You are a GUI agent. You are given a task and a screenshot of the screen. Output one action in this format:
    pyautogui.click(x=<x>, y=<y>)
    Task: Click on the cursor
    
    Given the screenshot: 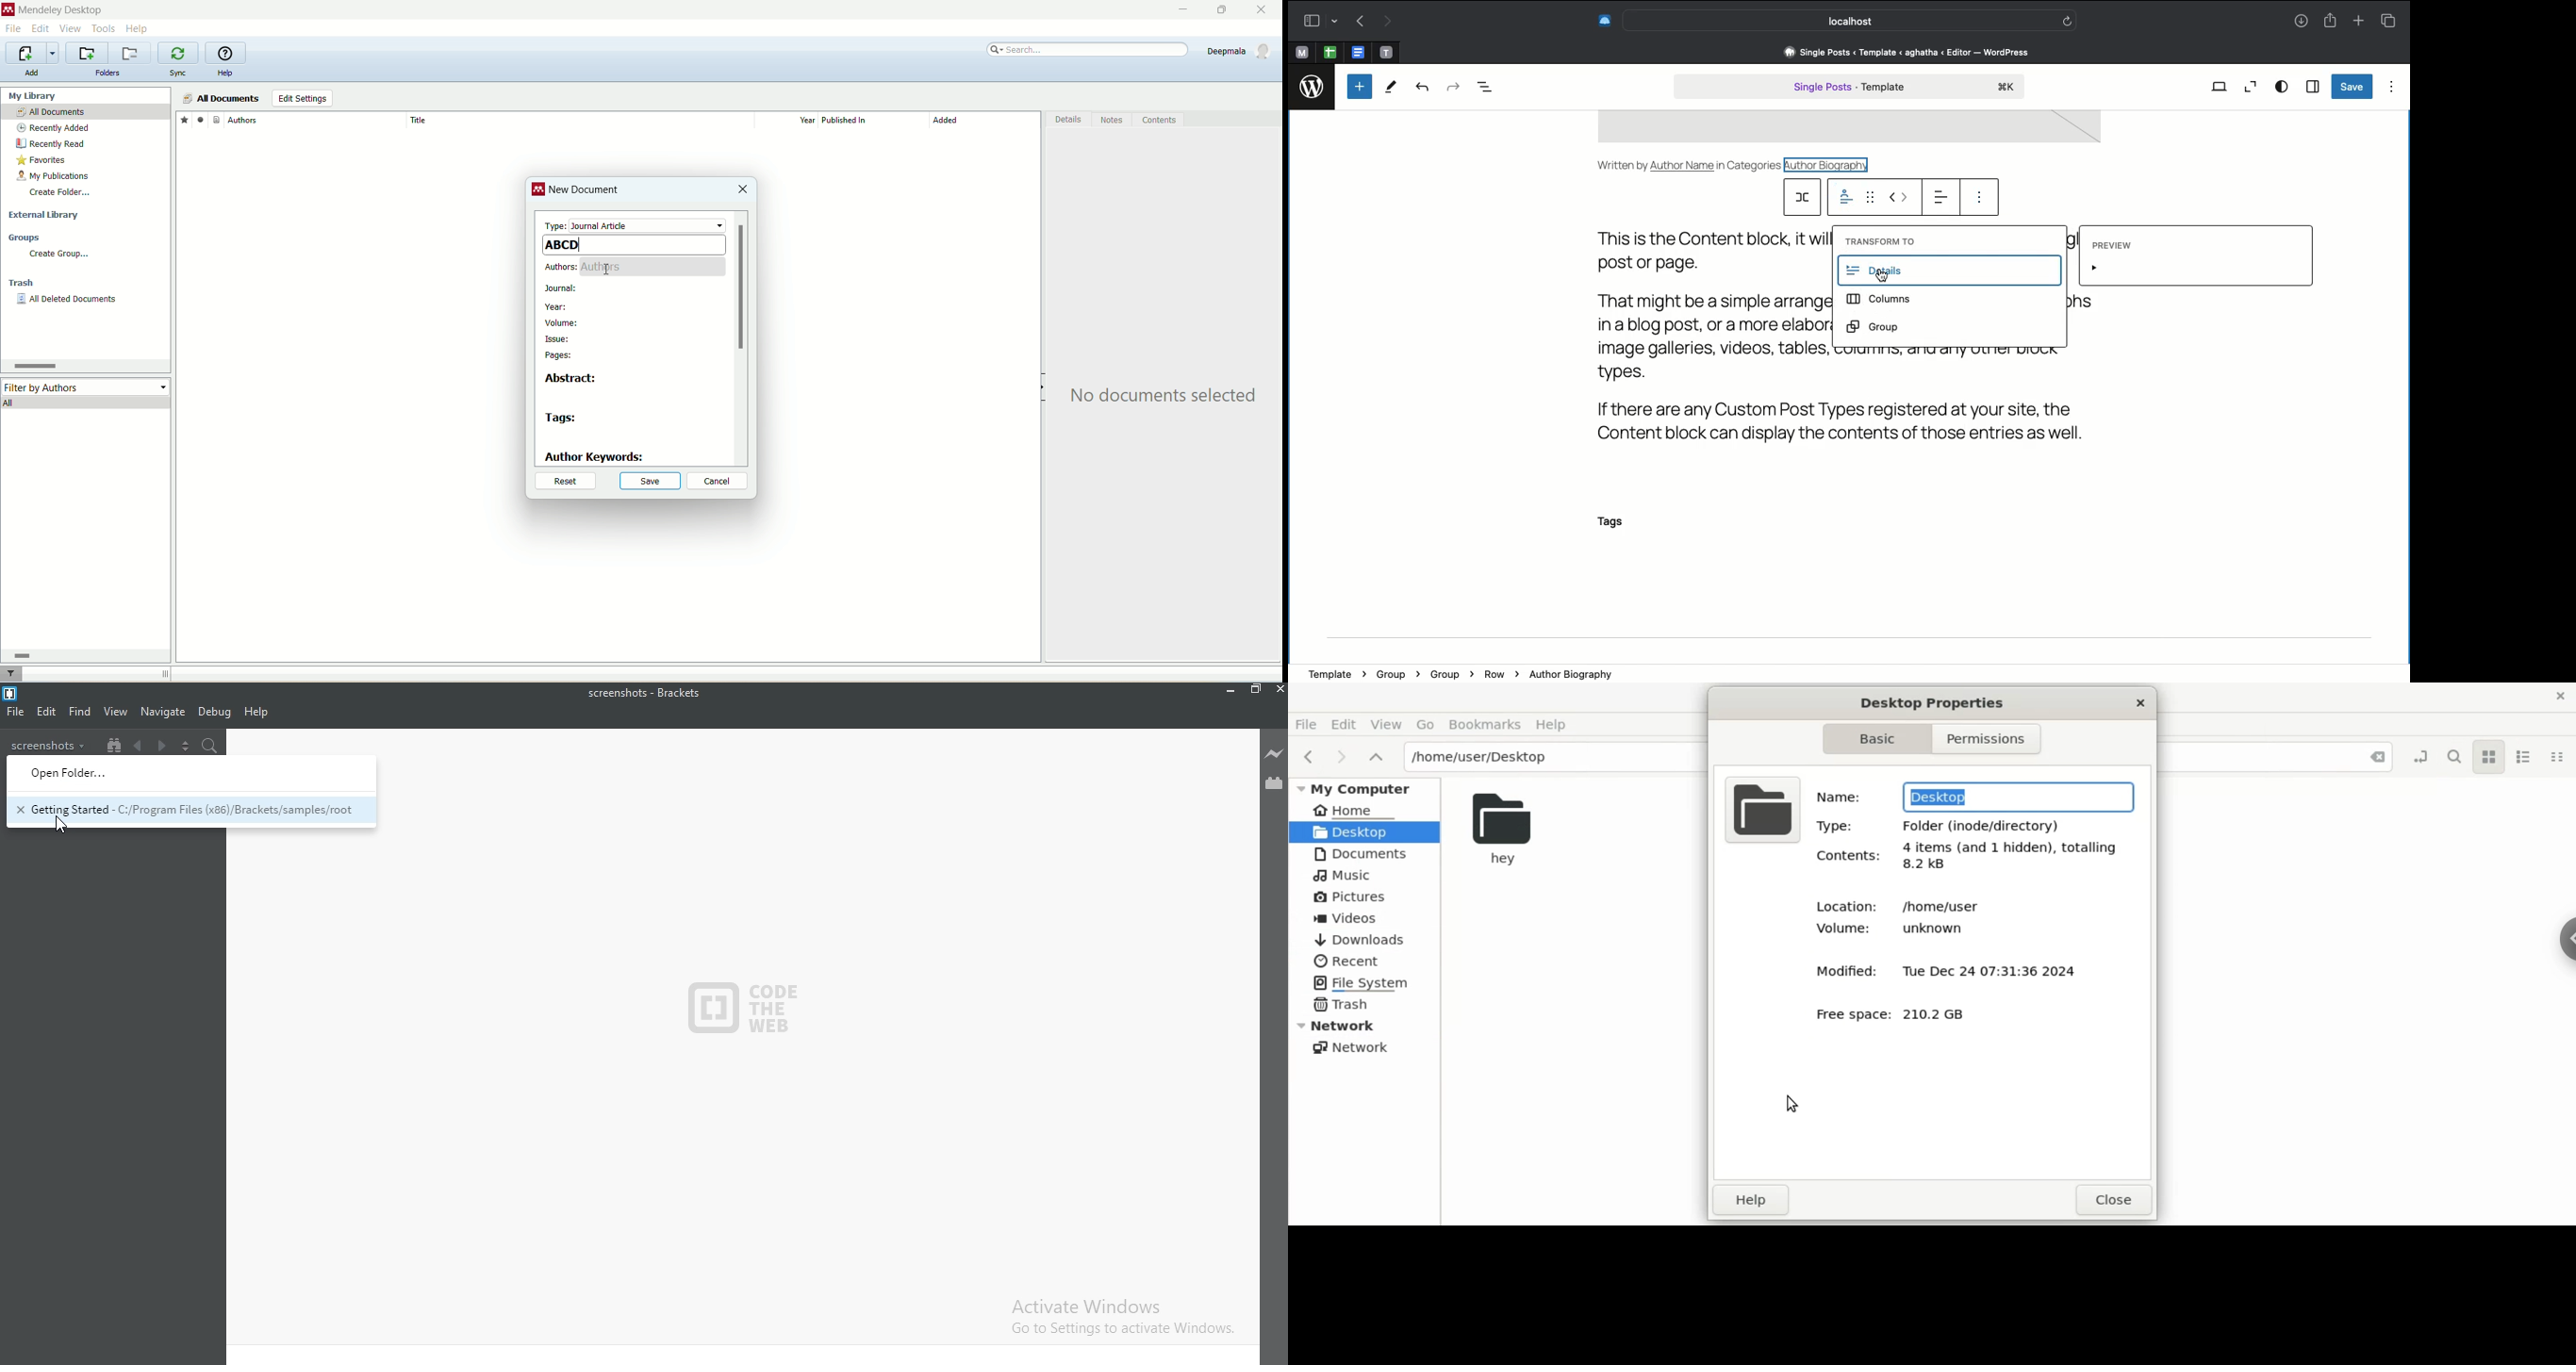 What is the action you would take?
    pyautogui.click(x=1886, y=278)
    